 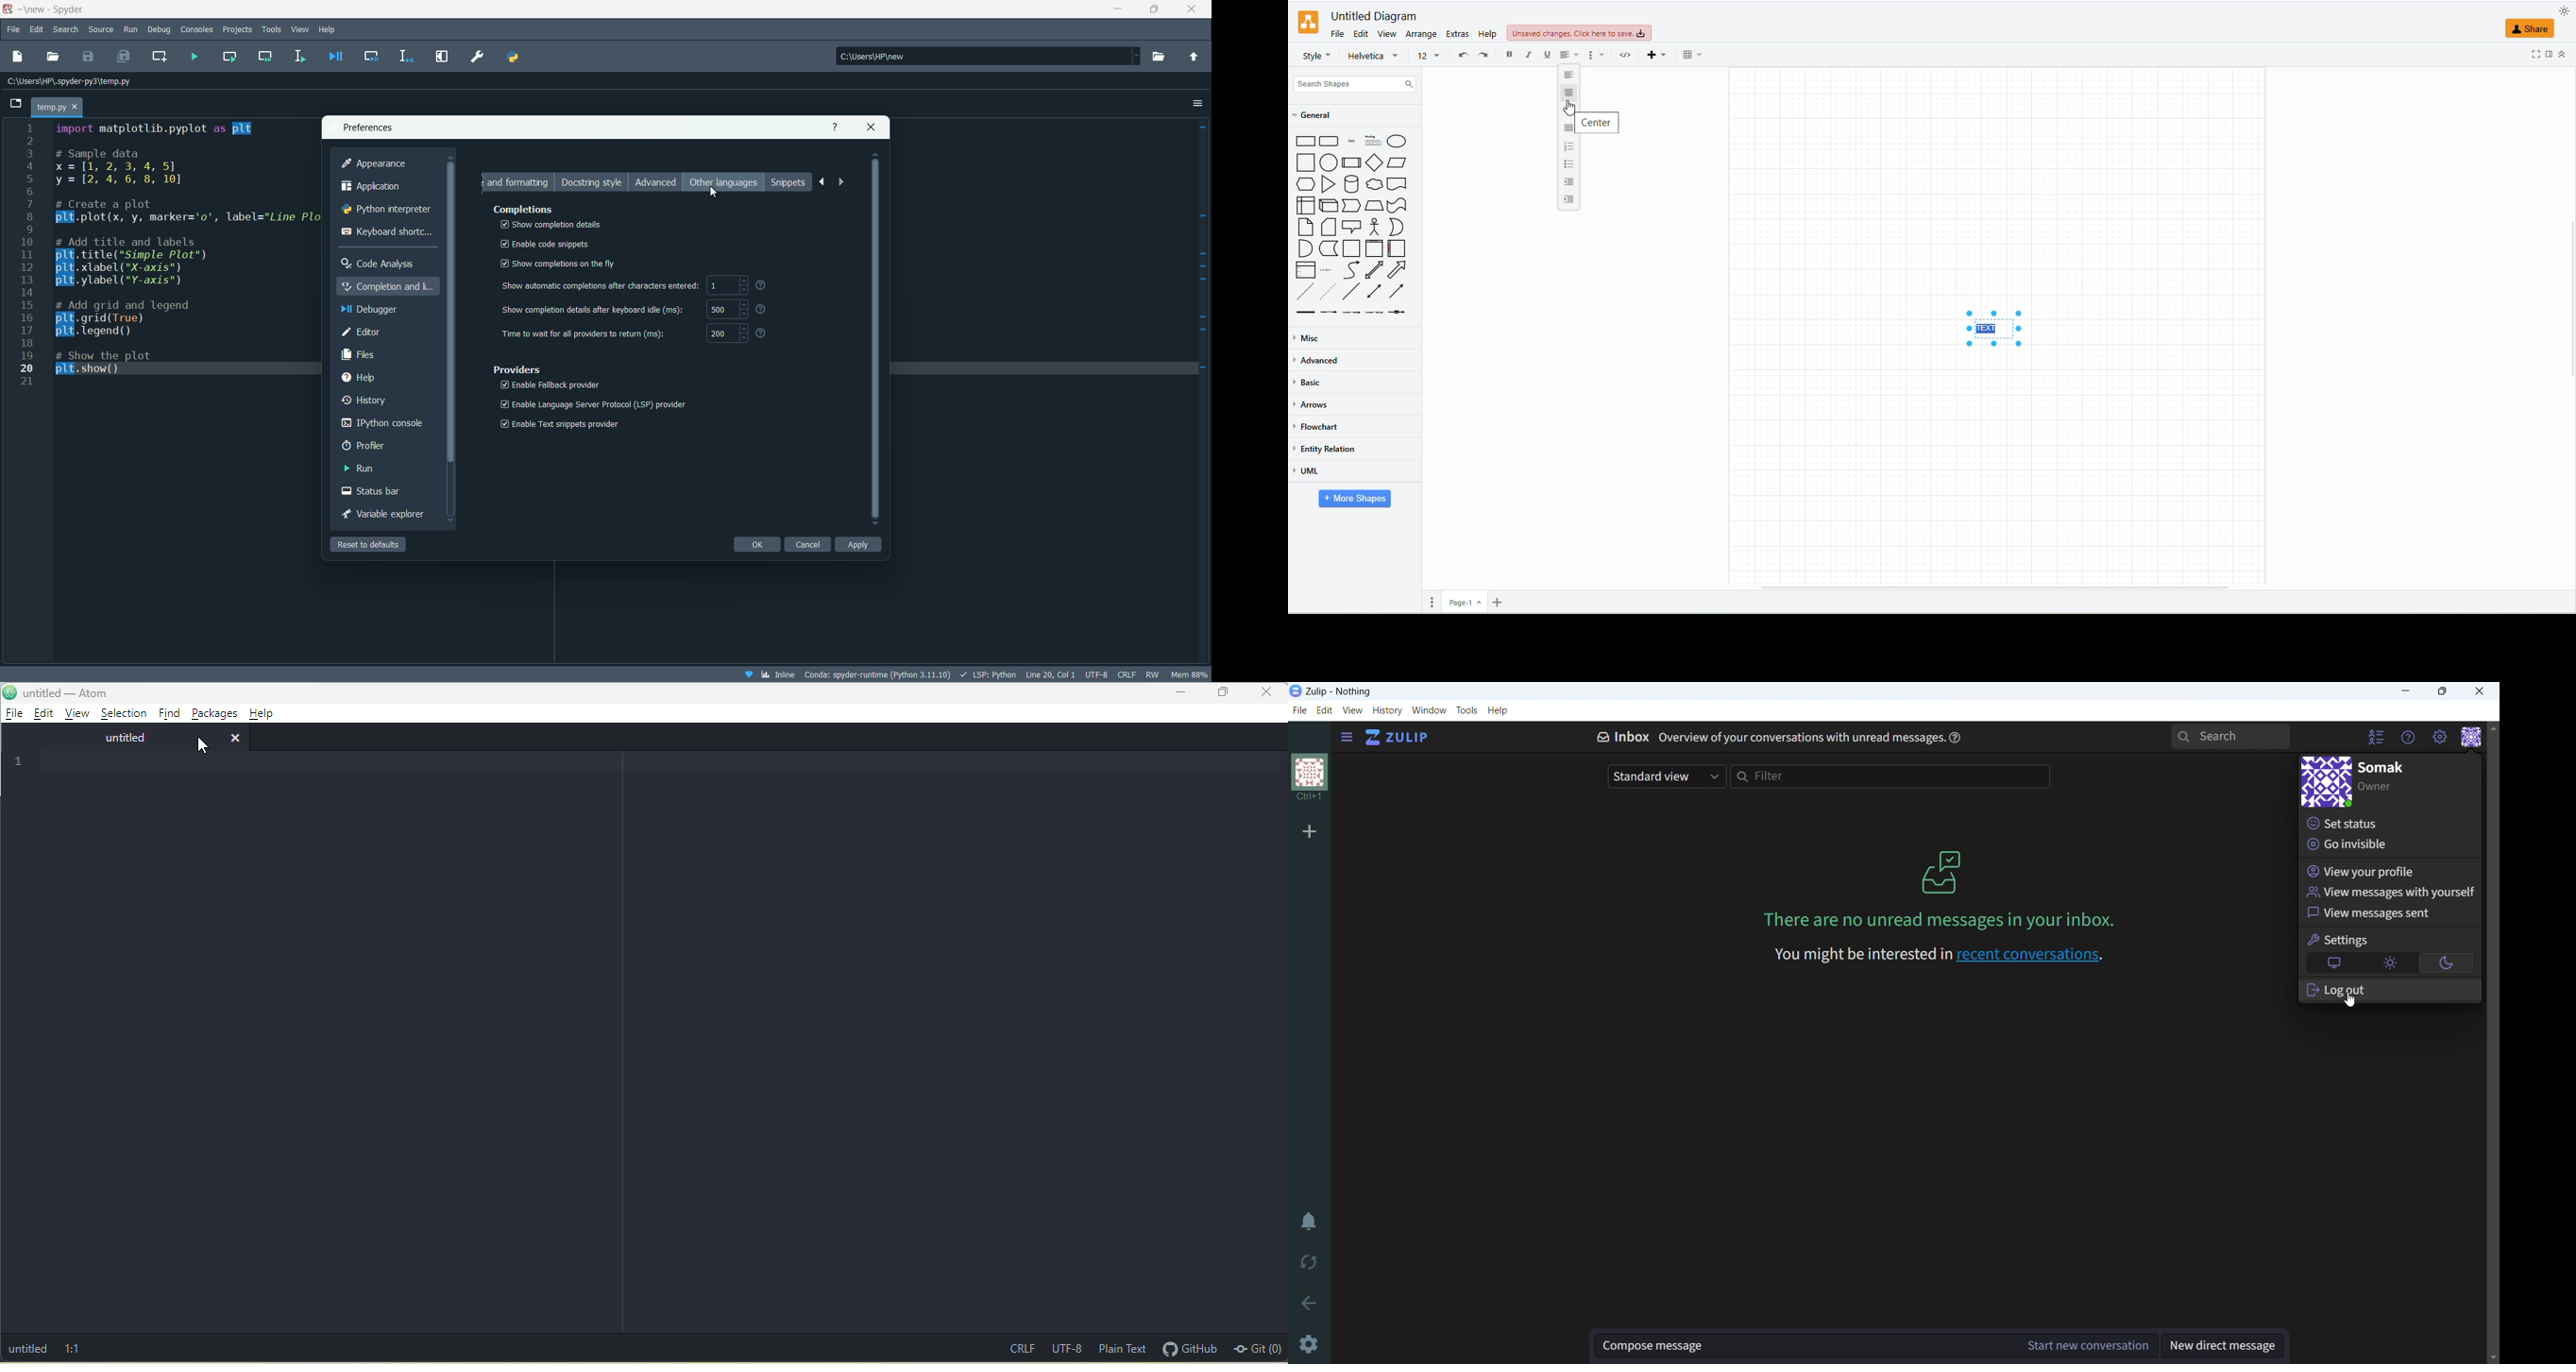 What do you see at coordinates (1529, 54) in the screenshot?
I see `italics` at bounding box center [1529, 54].